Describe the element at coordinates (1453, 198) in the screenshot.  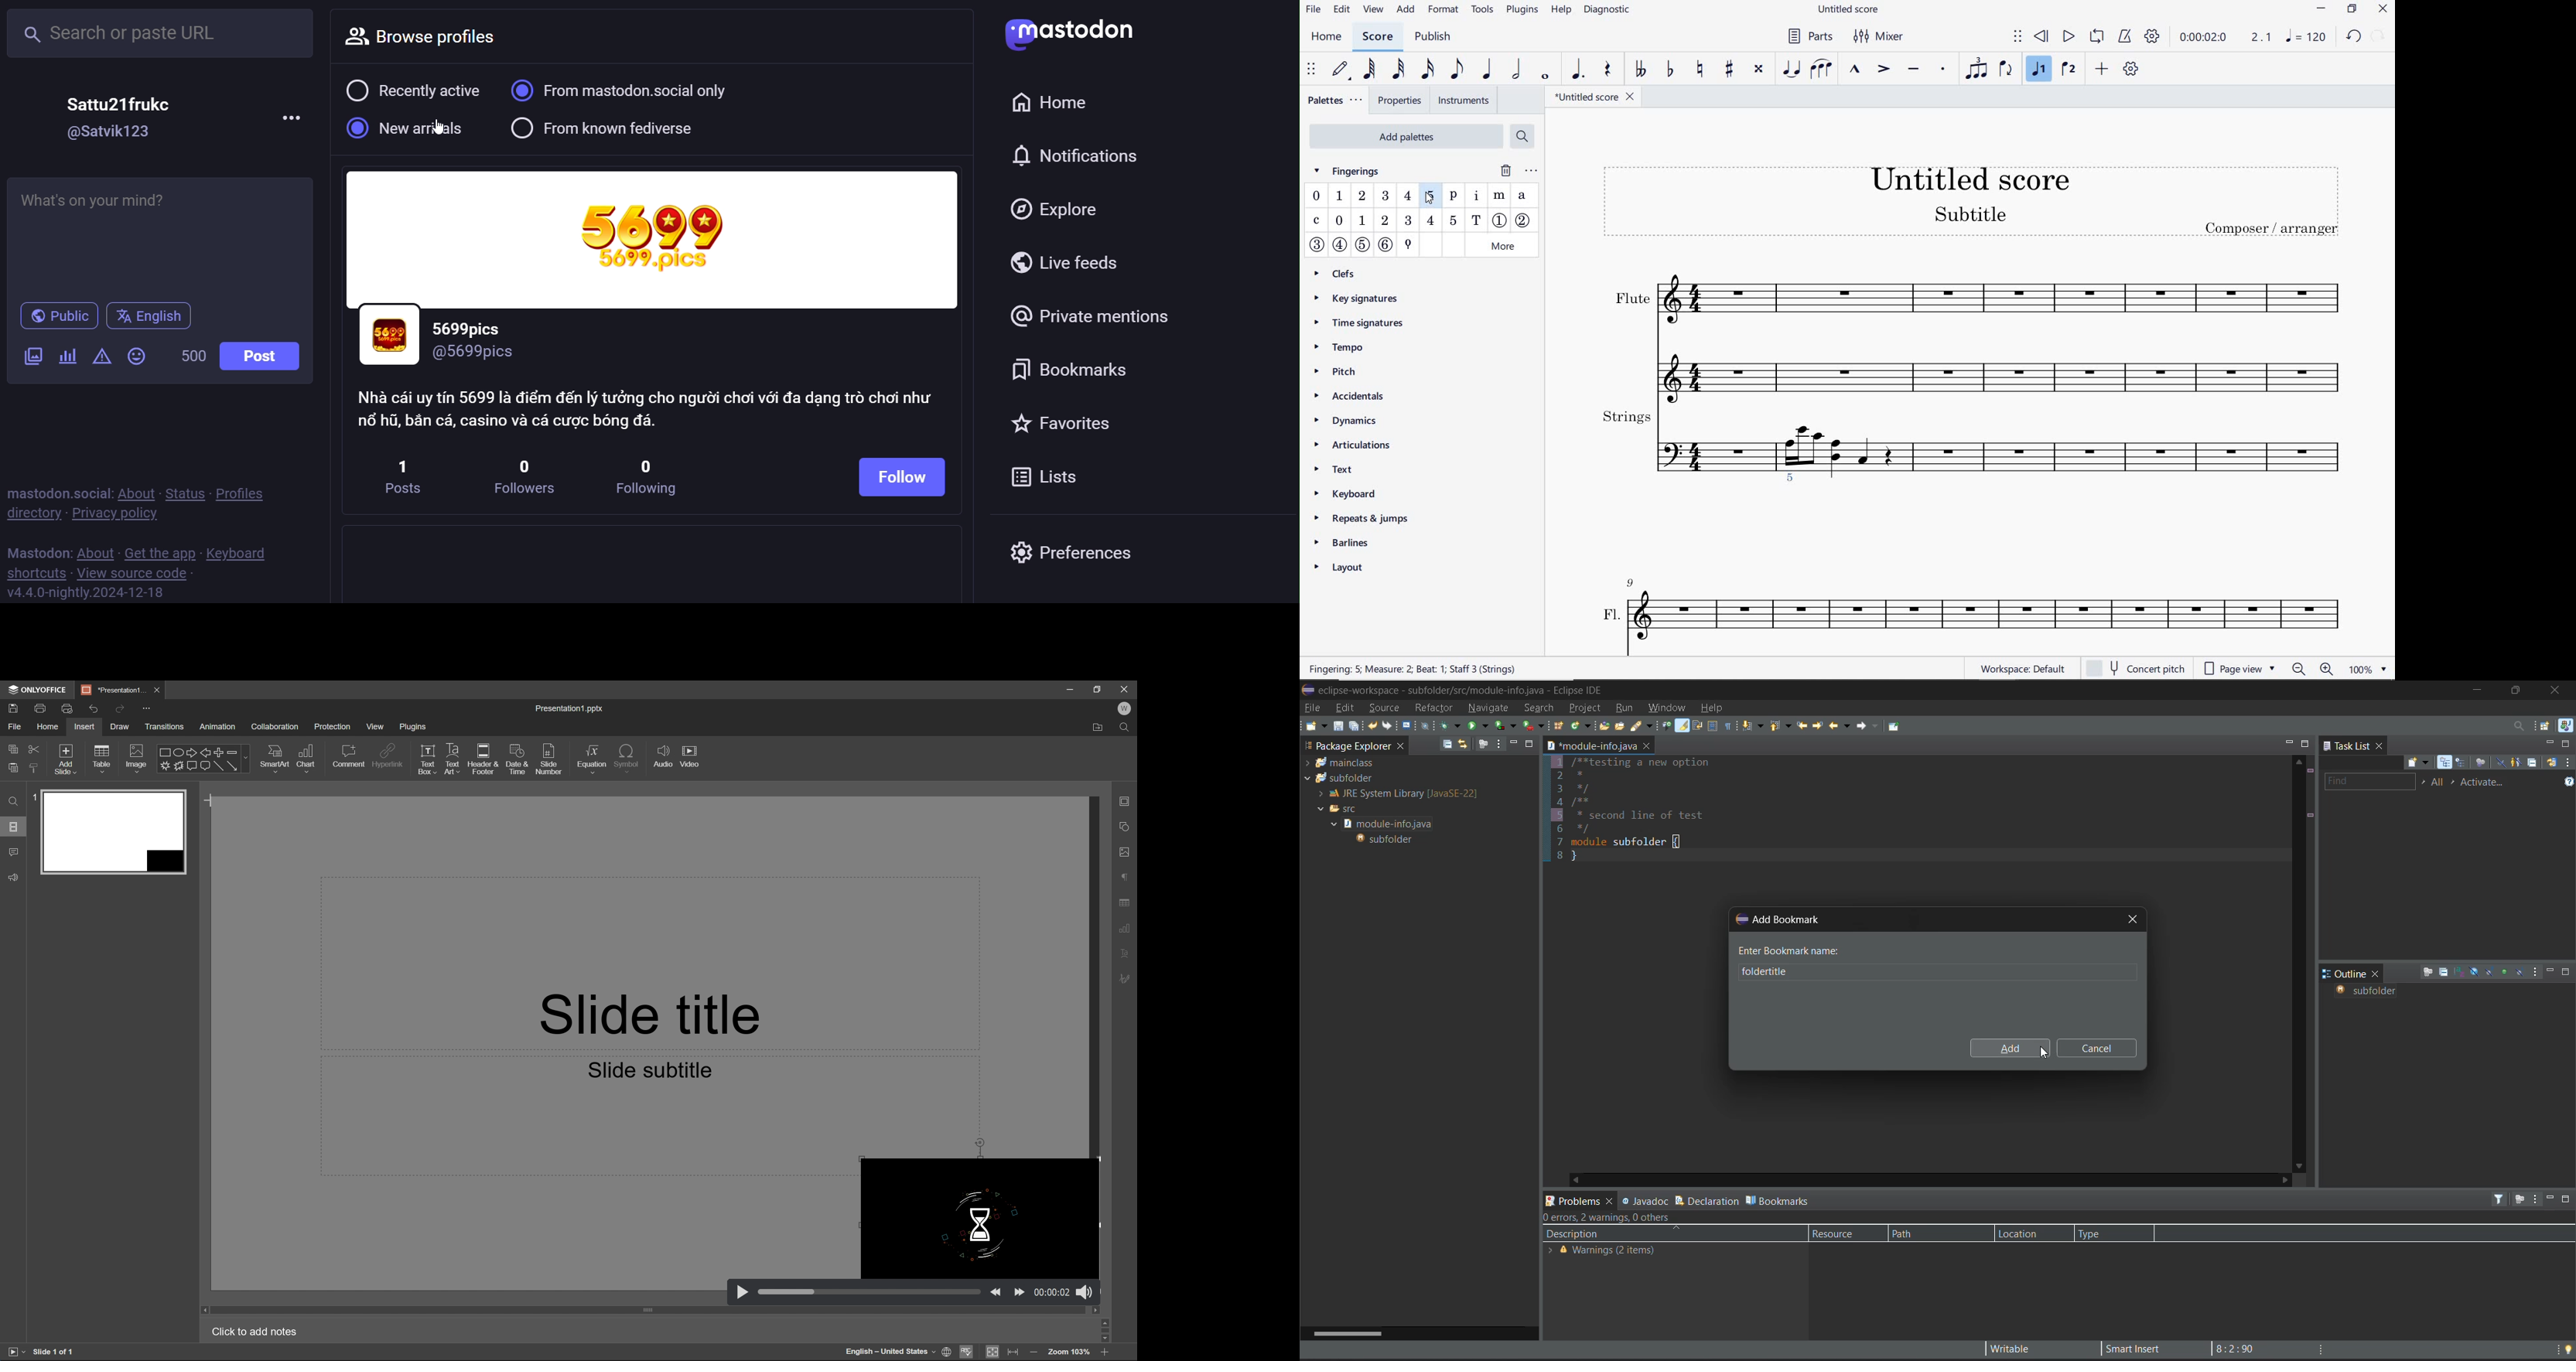
I see `RH GUITAR FINGERING P` at that location.